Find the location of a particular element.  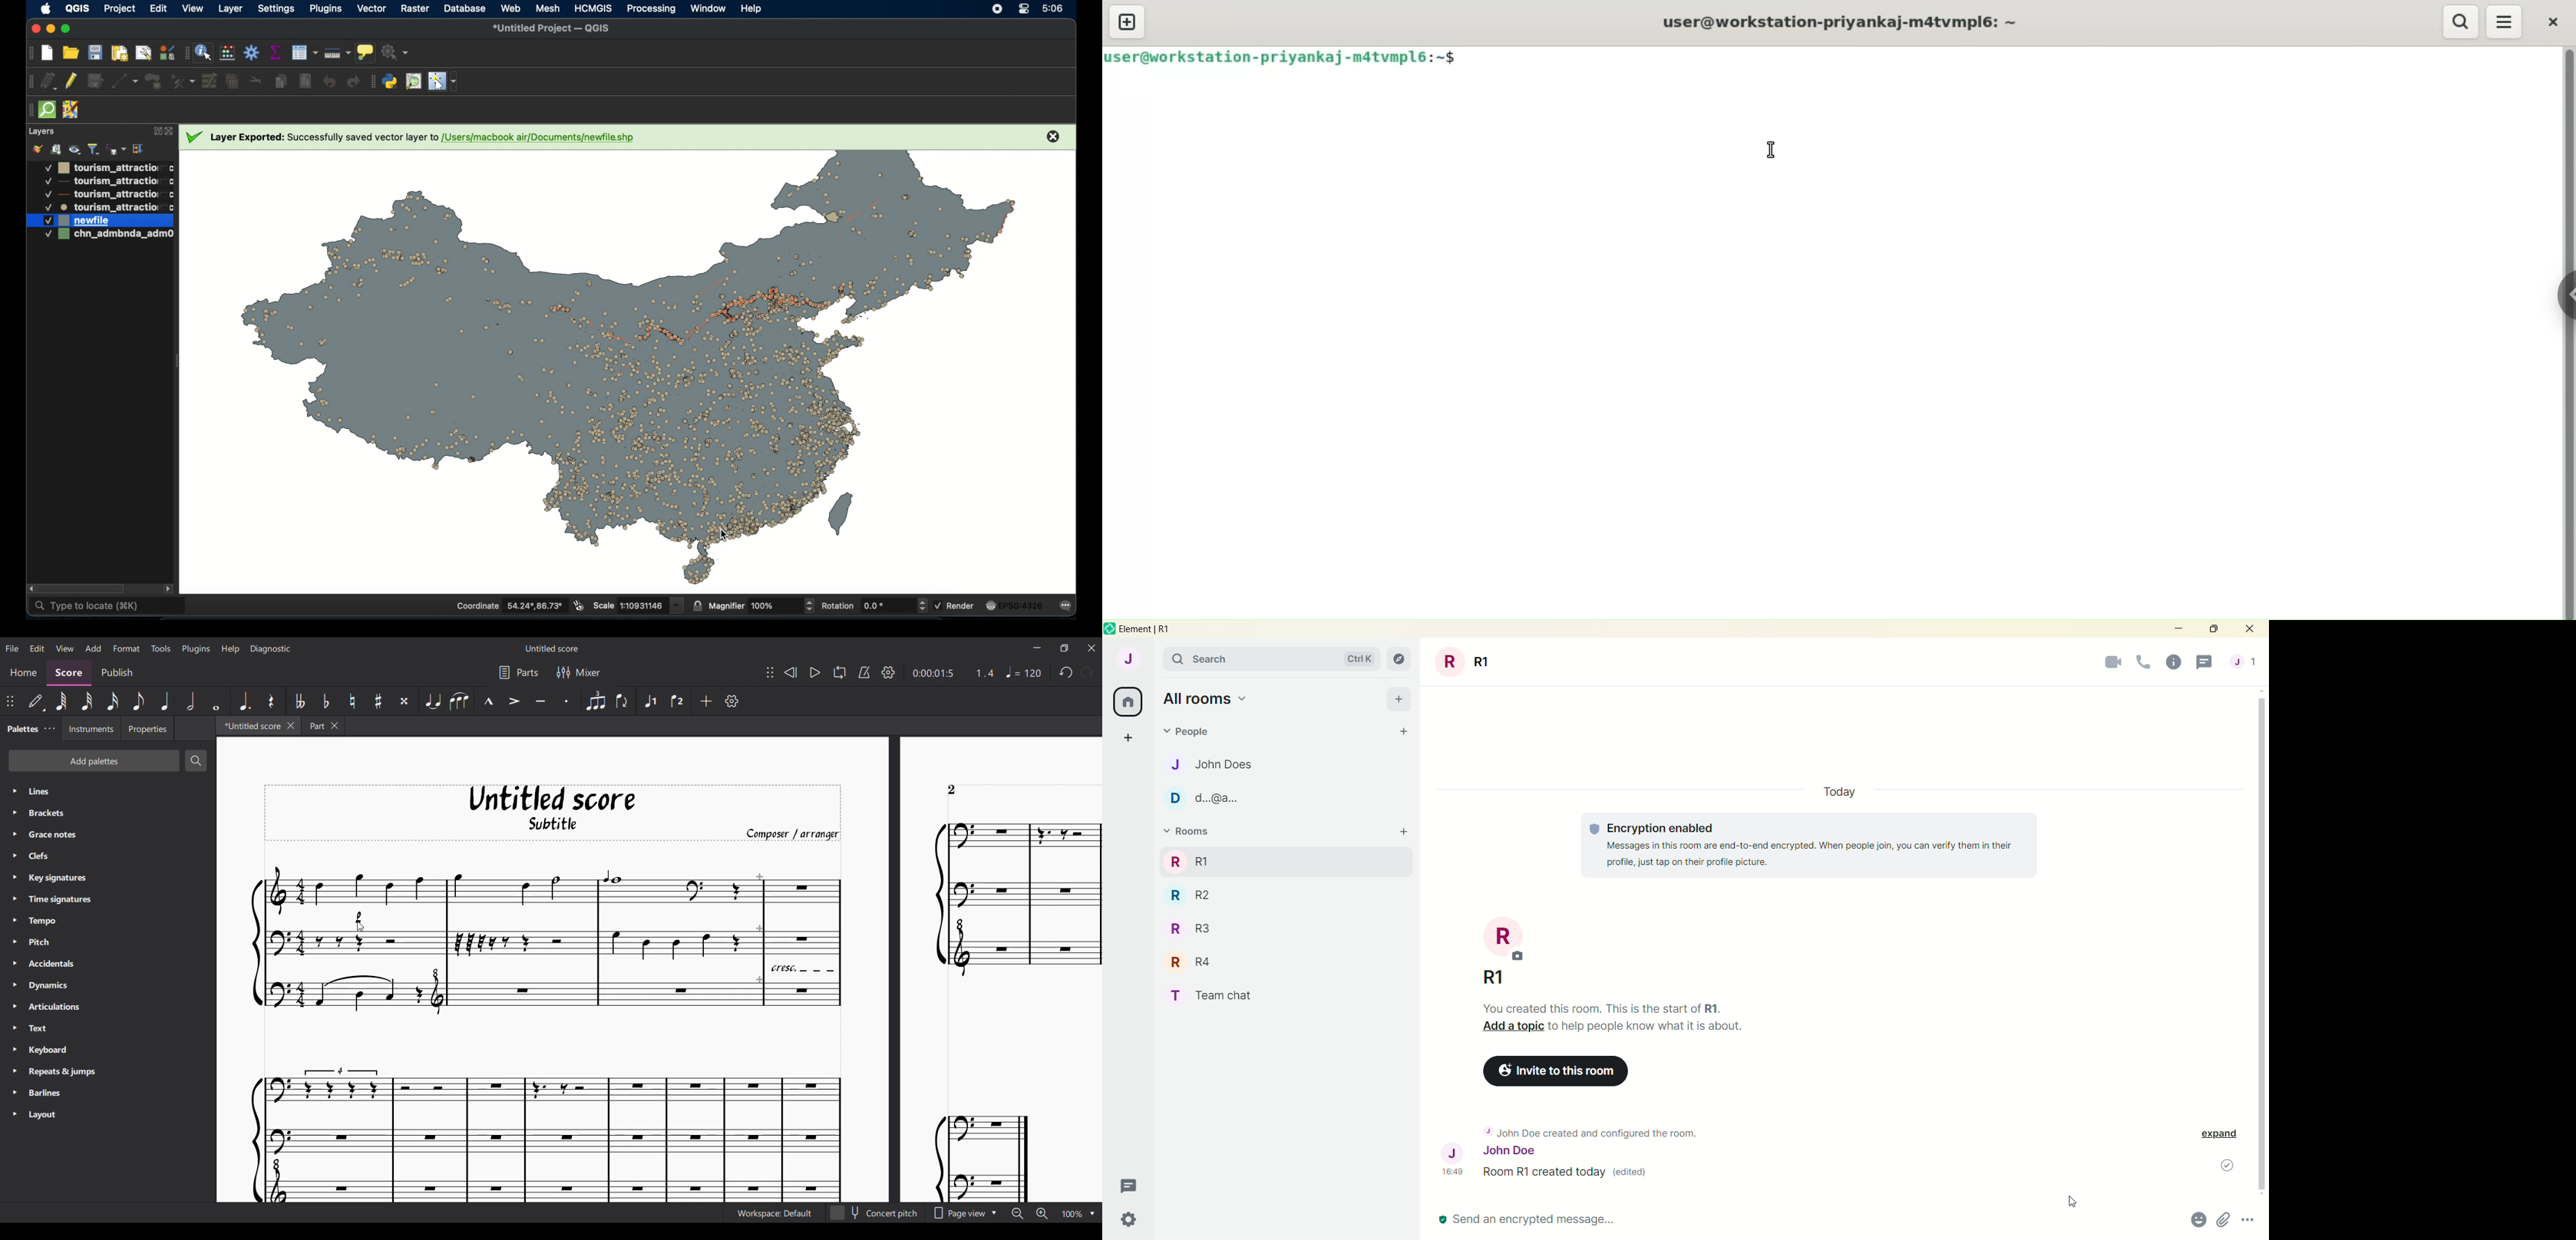

rooms is located at coordinates (1189, 861).